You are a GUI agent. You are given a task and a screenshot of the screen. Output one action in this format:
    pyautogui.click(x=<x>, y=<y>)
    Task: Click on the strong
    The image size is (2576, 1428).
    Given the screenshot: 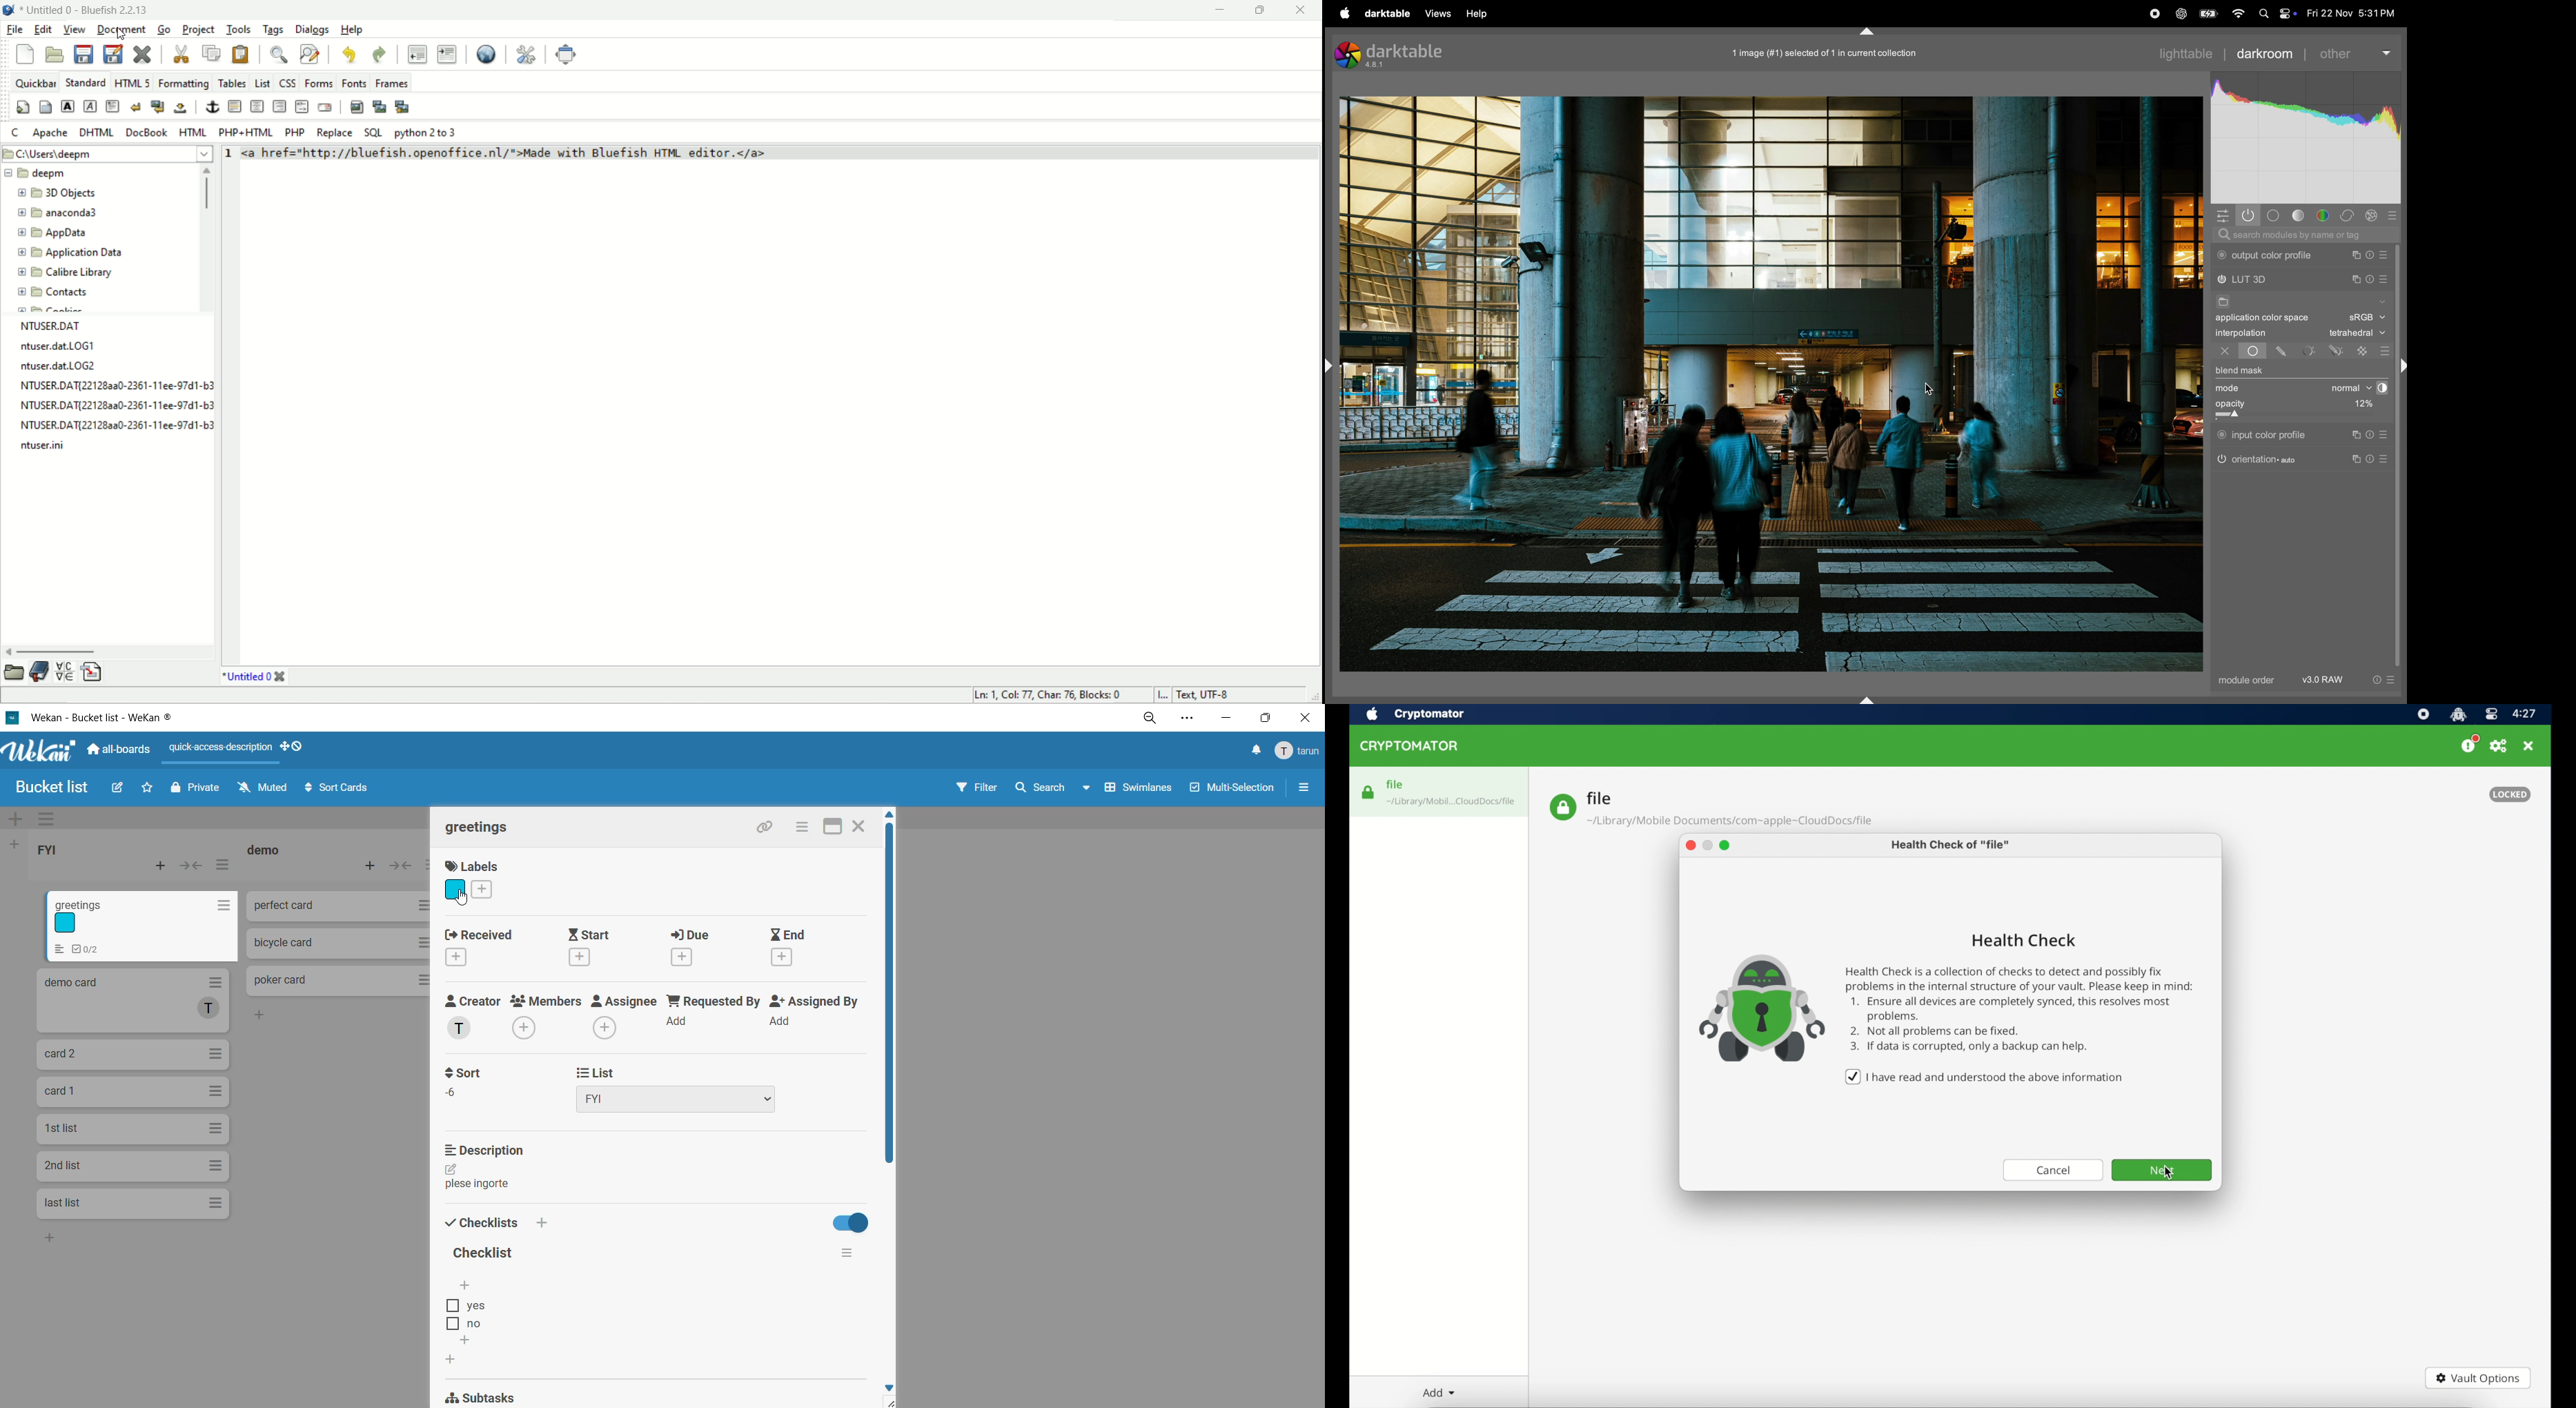 What is the action you would take?
    pyautogui.click(x=67, y=107)
    